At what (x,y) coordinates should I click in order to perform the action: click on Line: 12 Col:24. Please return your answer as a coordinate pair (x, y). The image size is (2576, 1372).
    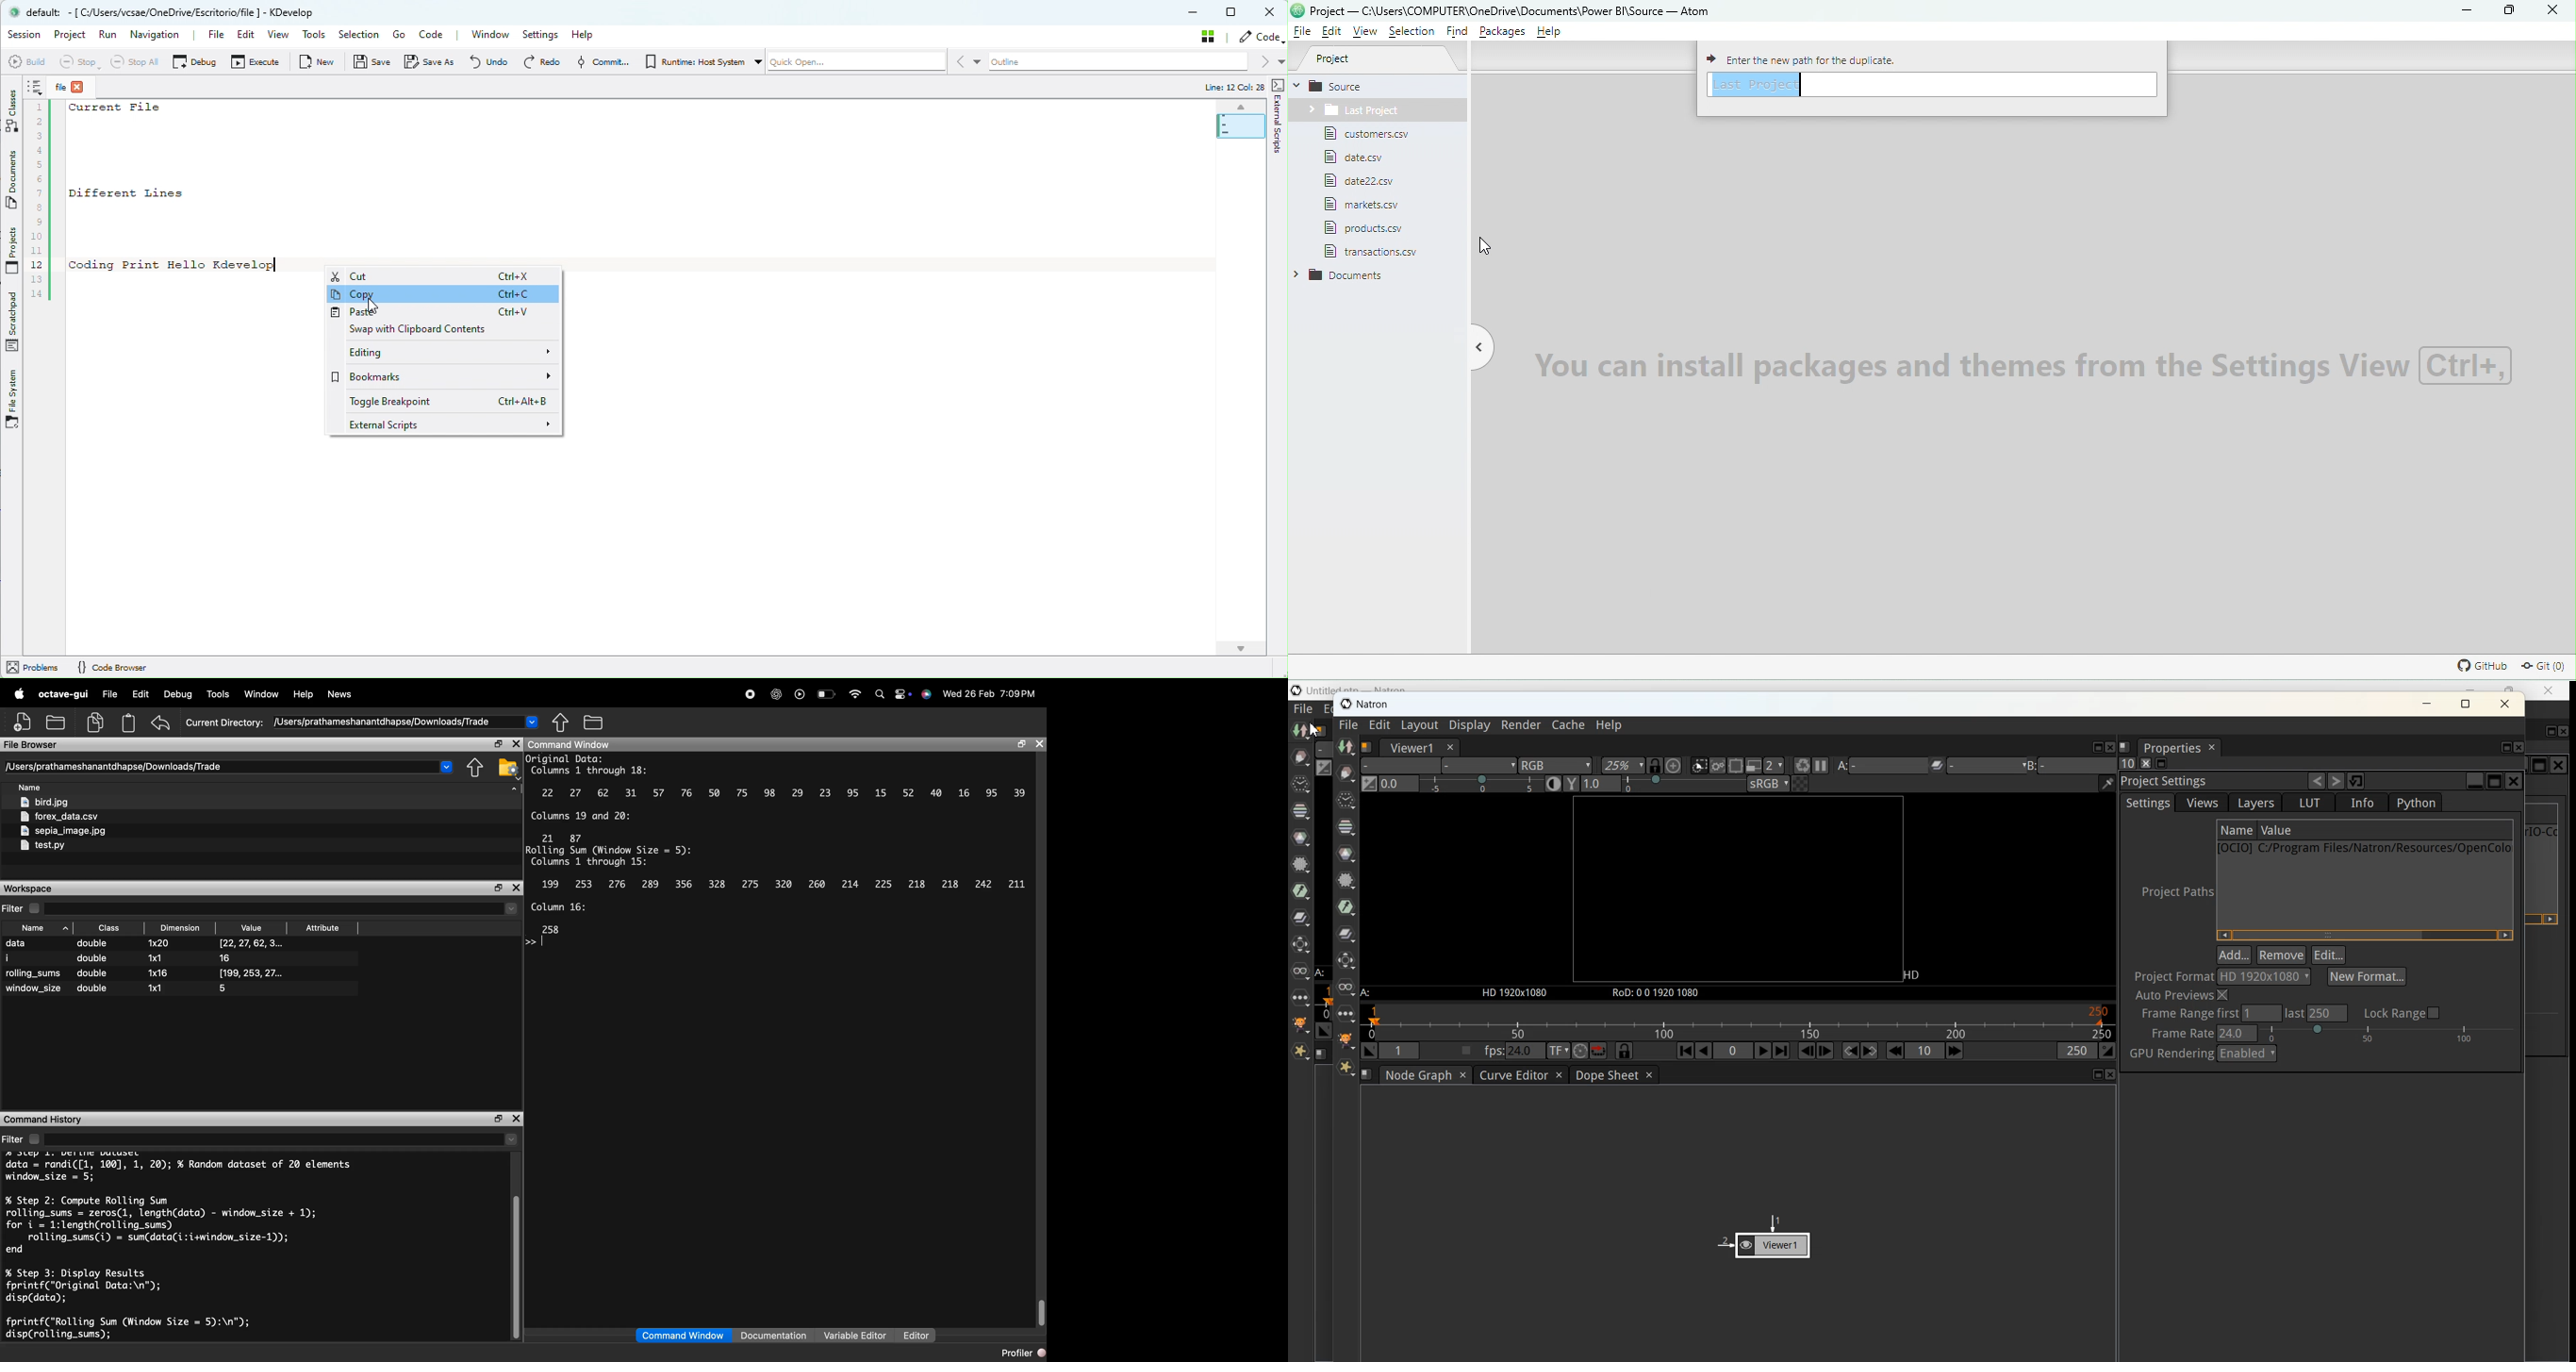
    Looking at the image, I should click on (1232, 87).